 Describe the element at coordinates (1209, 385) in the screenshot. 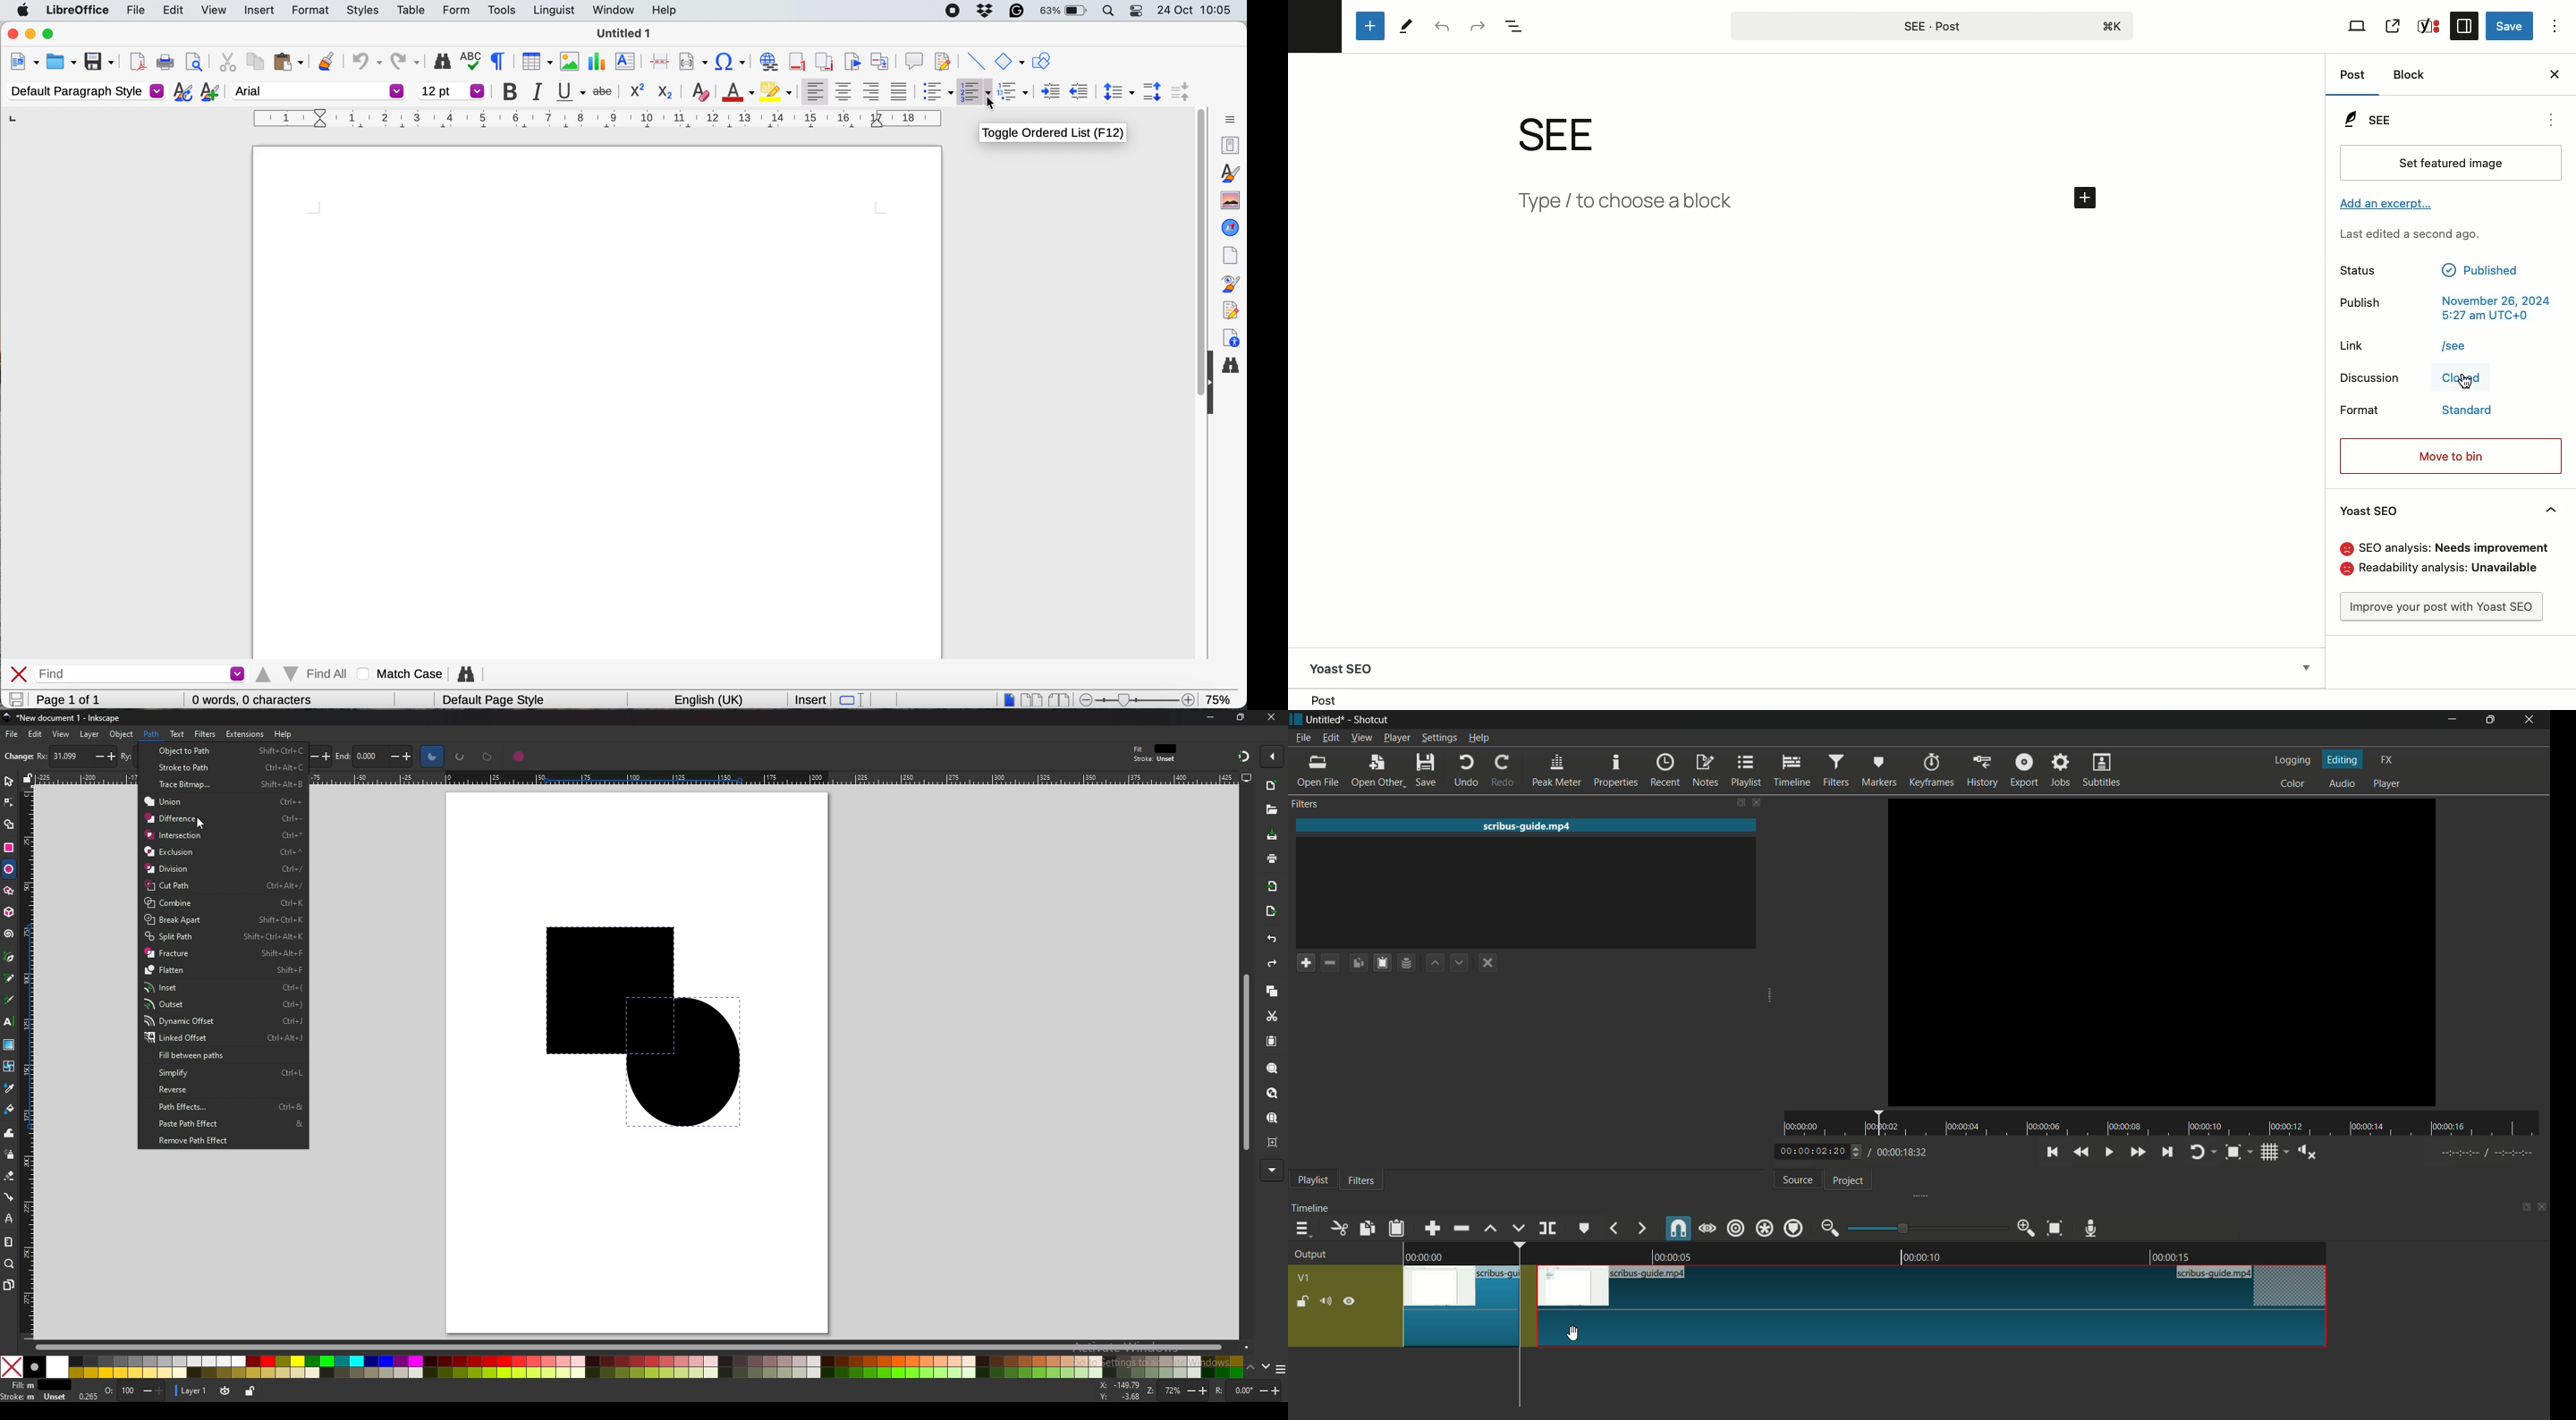

I see `collapse` at that location.